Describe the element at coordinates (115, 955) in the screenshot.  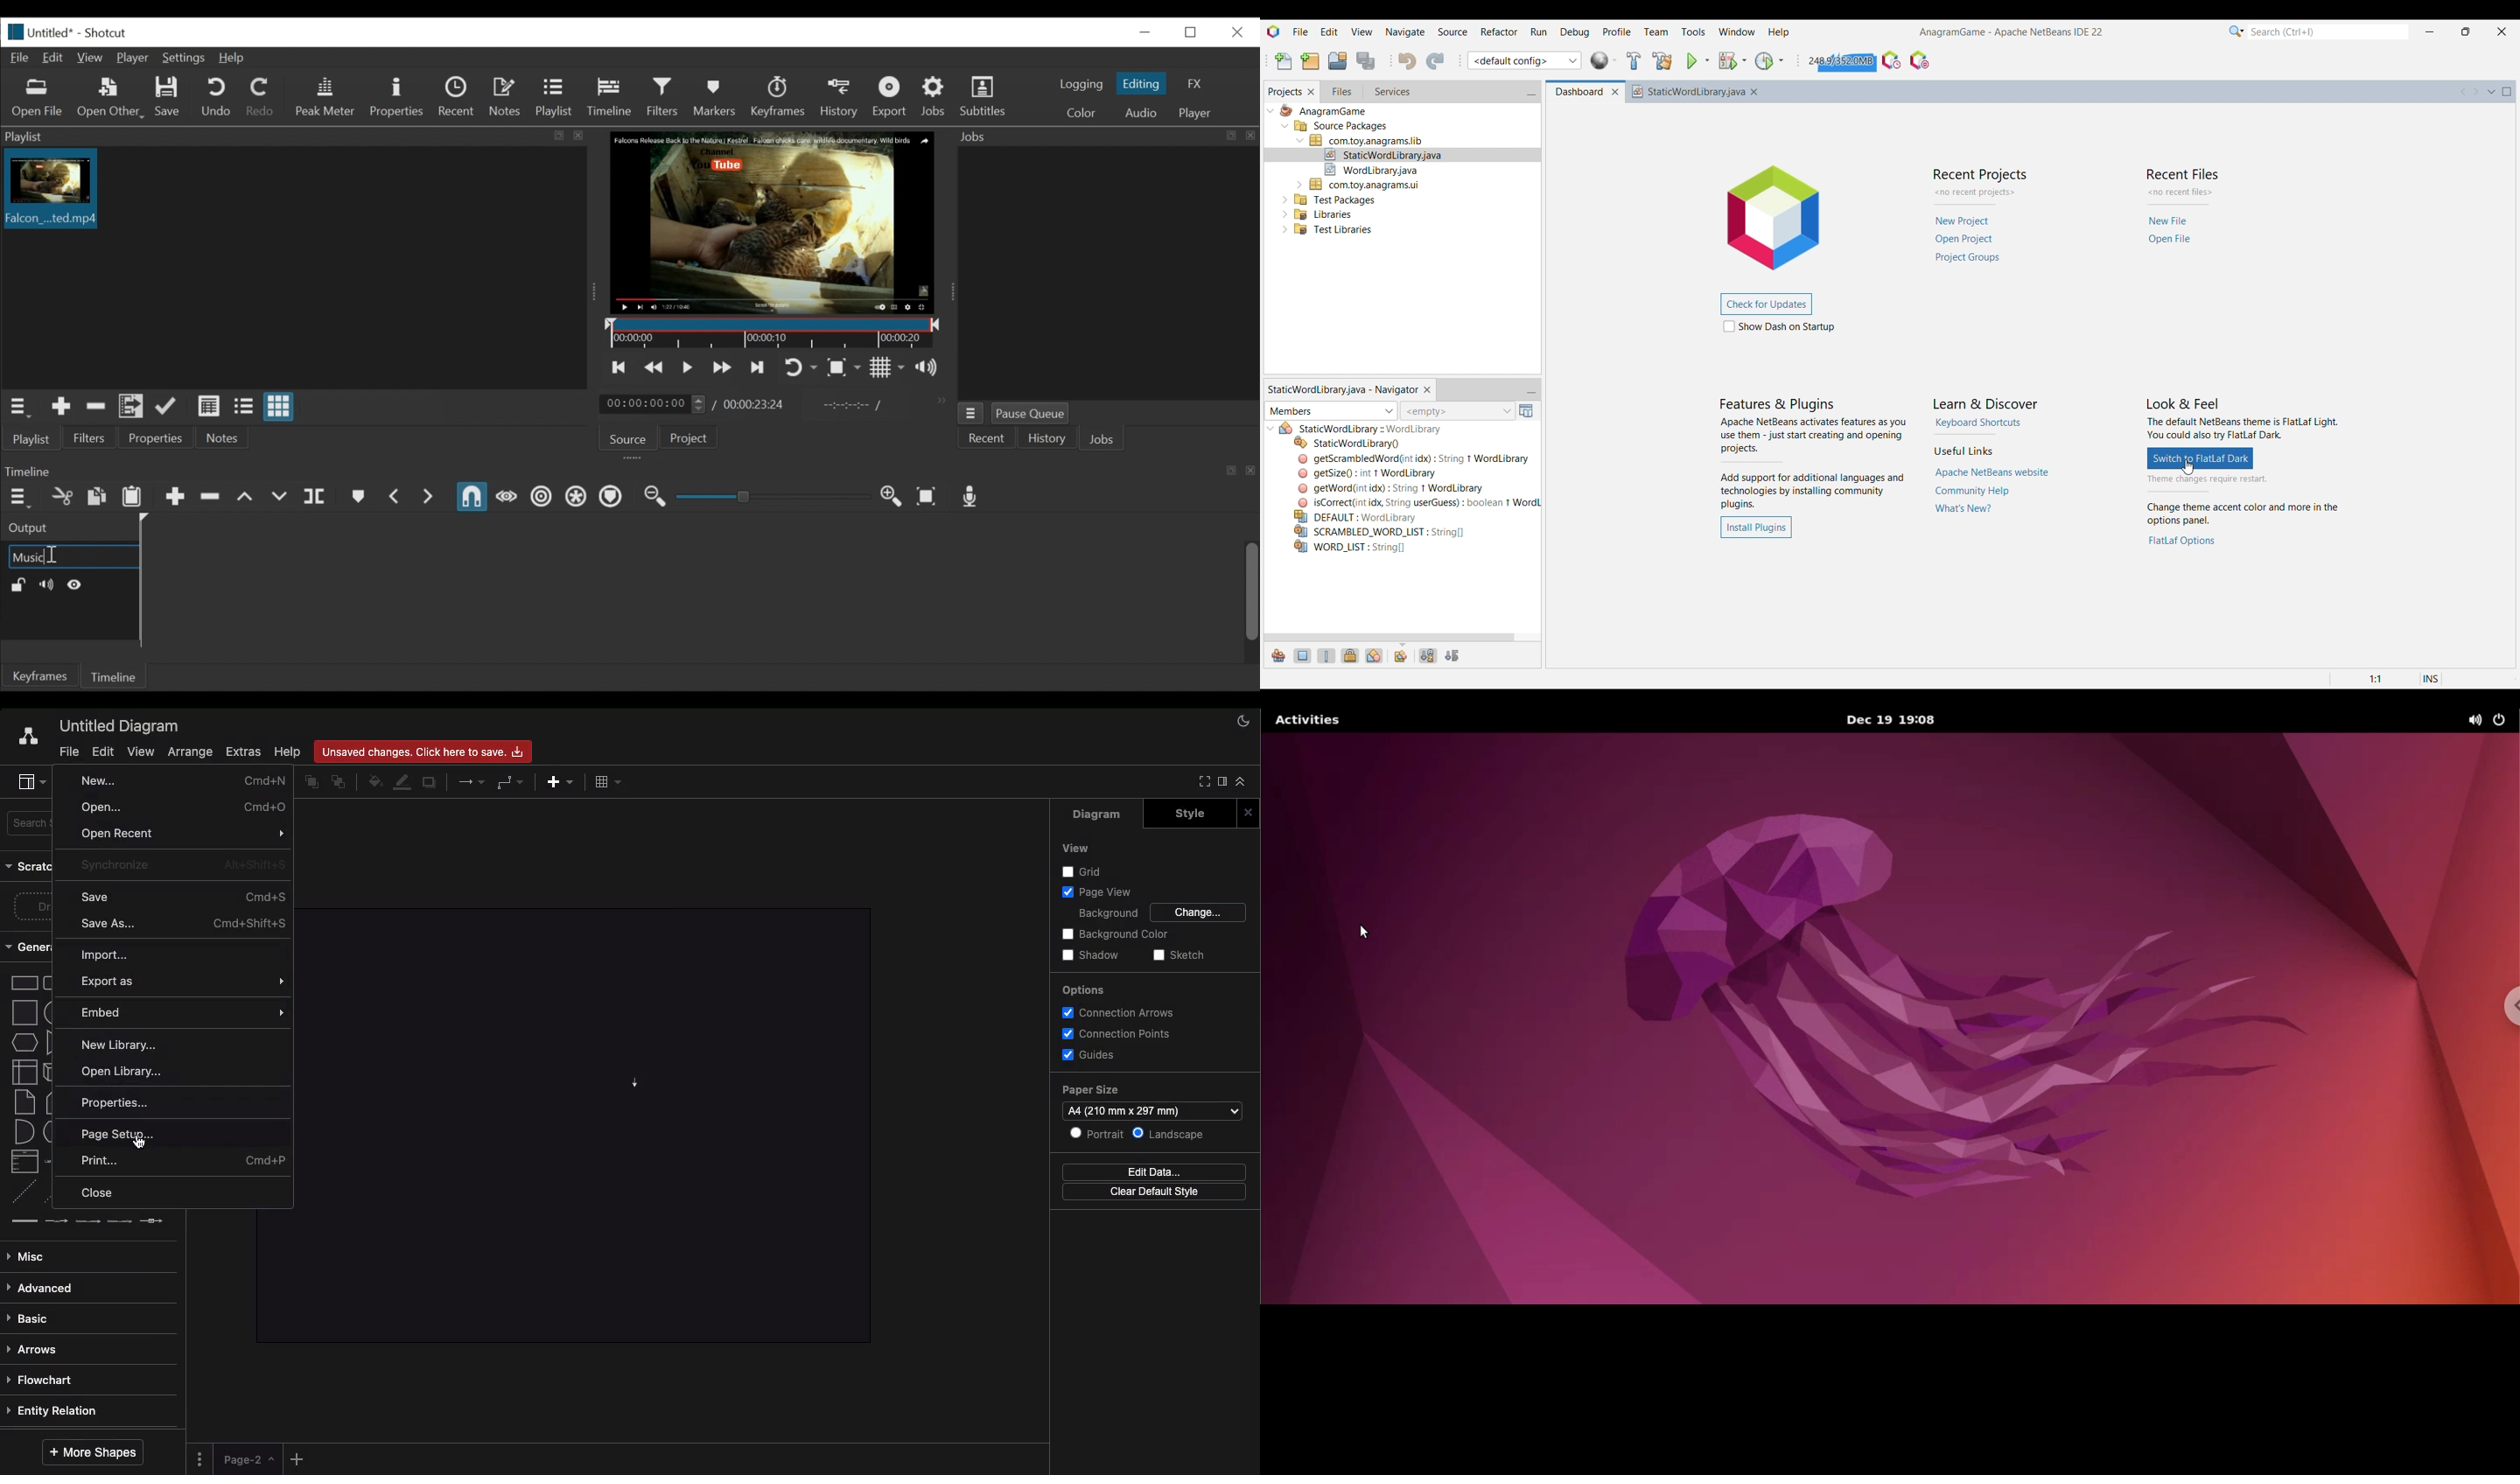
I see `Import` at that location.